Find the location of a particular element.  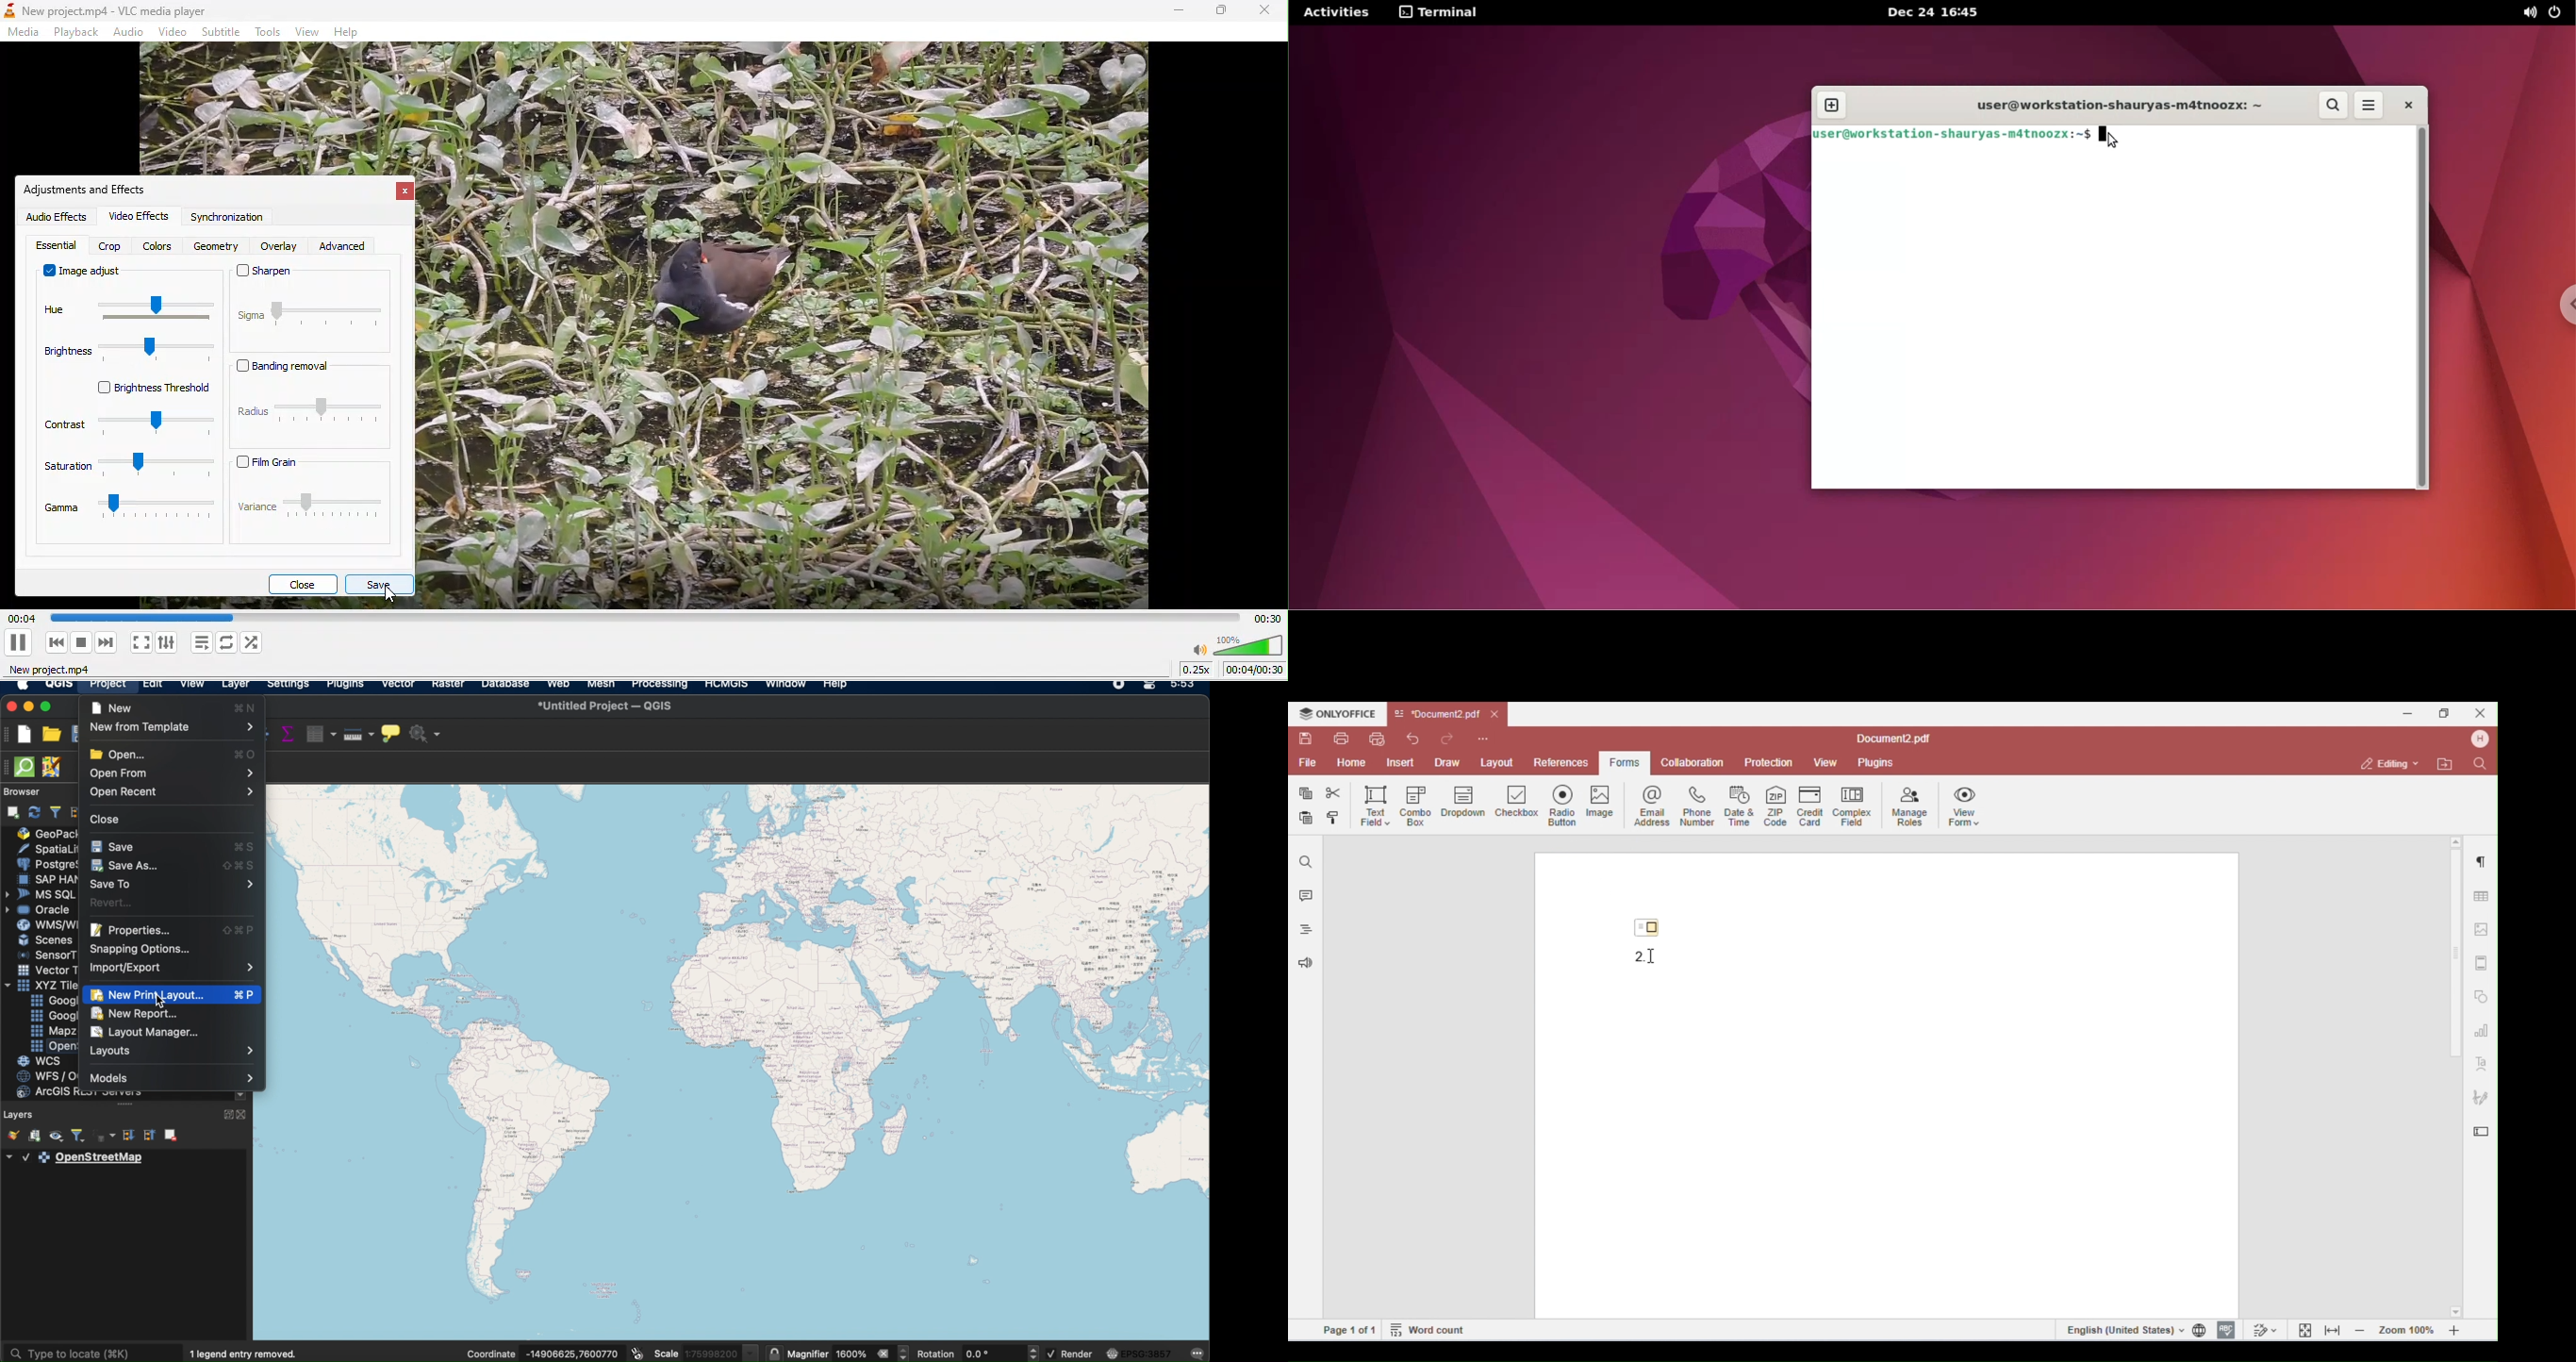

geometry is located at coordinates (215, 247).